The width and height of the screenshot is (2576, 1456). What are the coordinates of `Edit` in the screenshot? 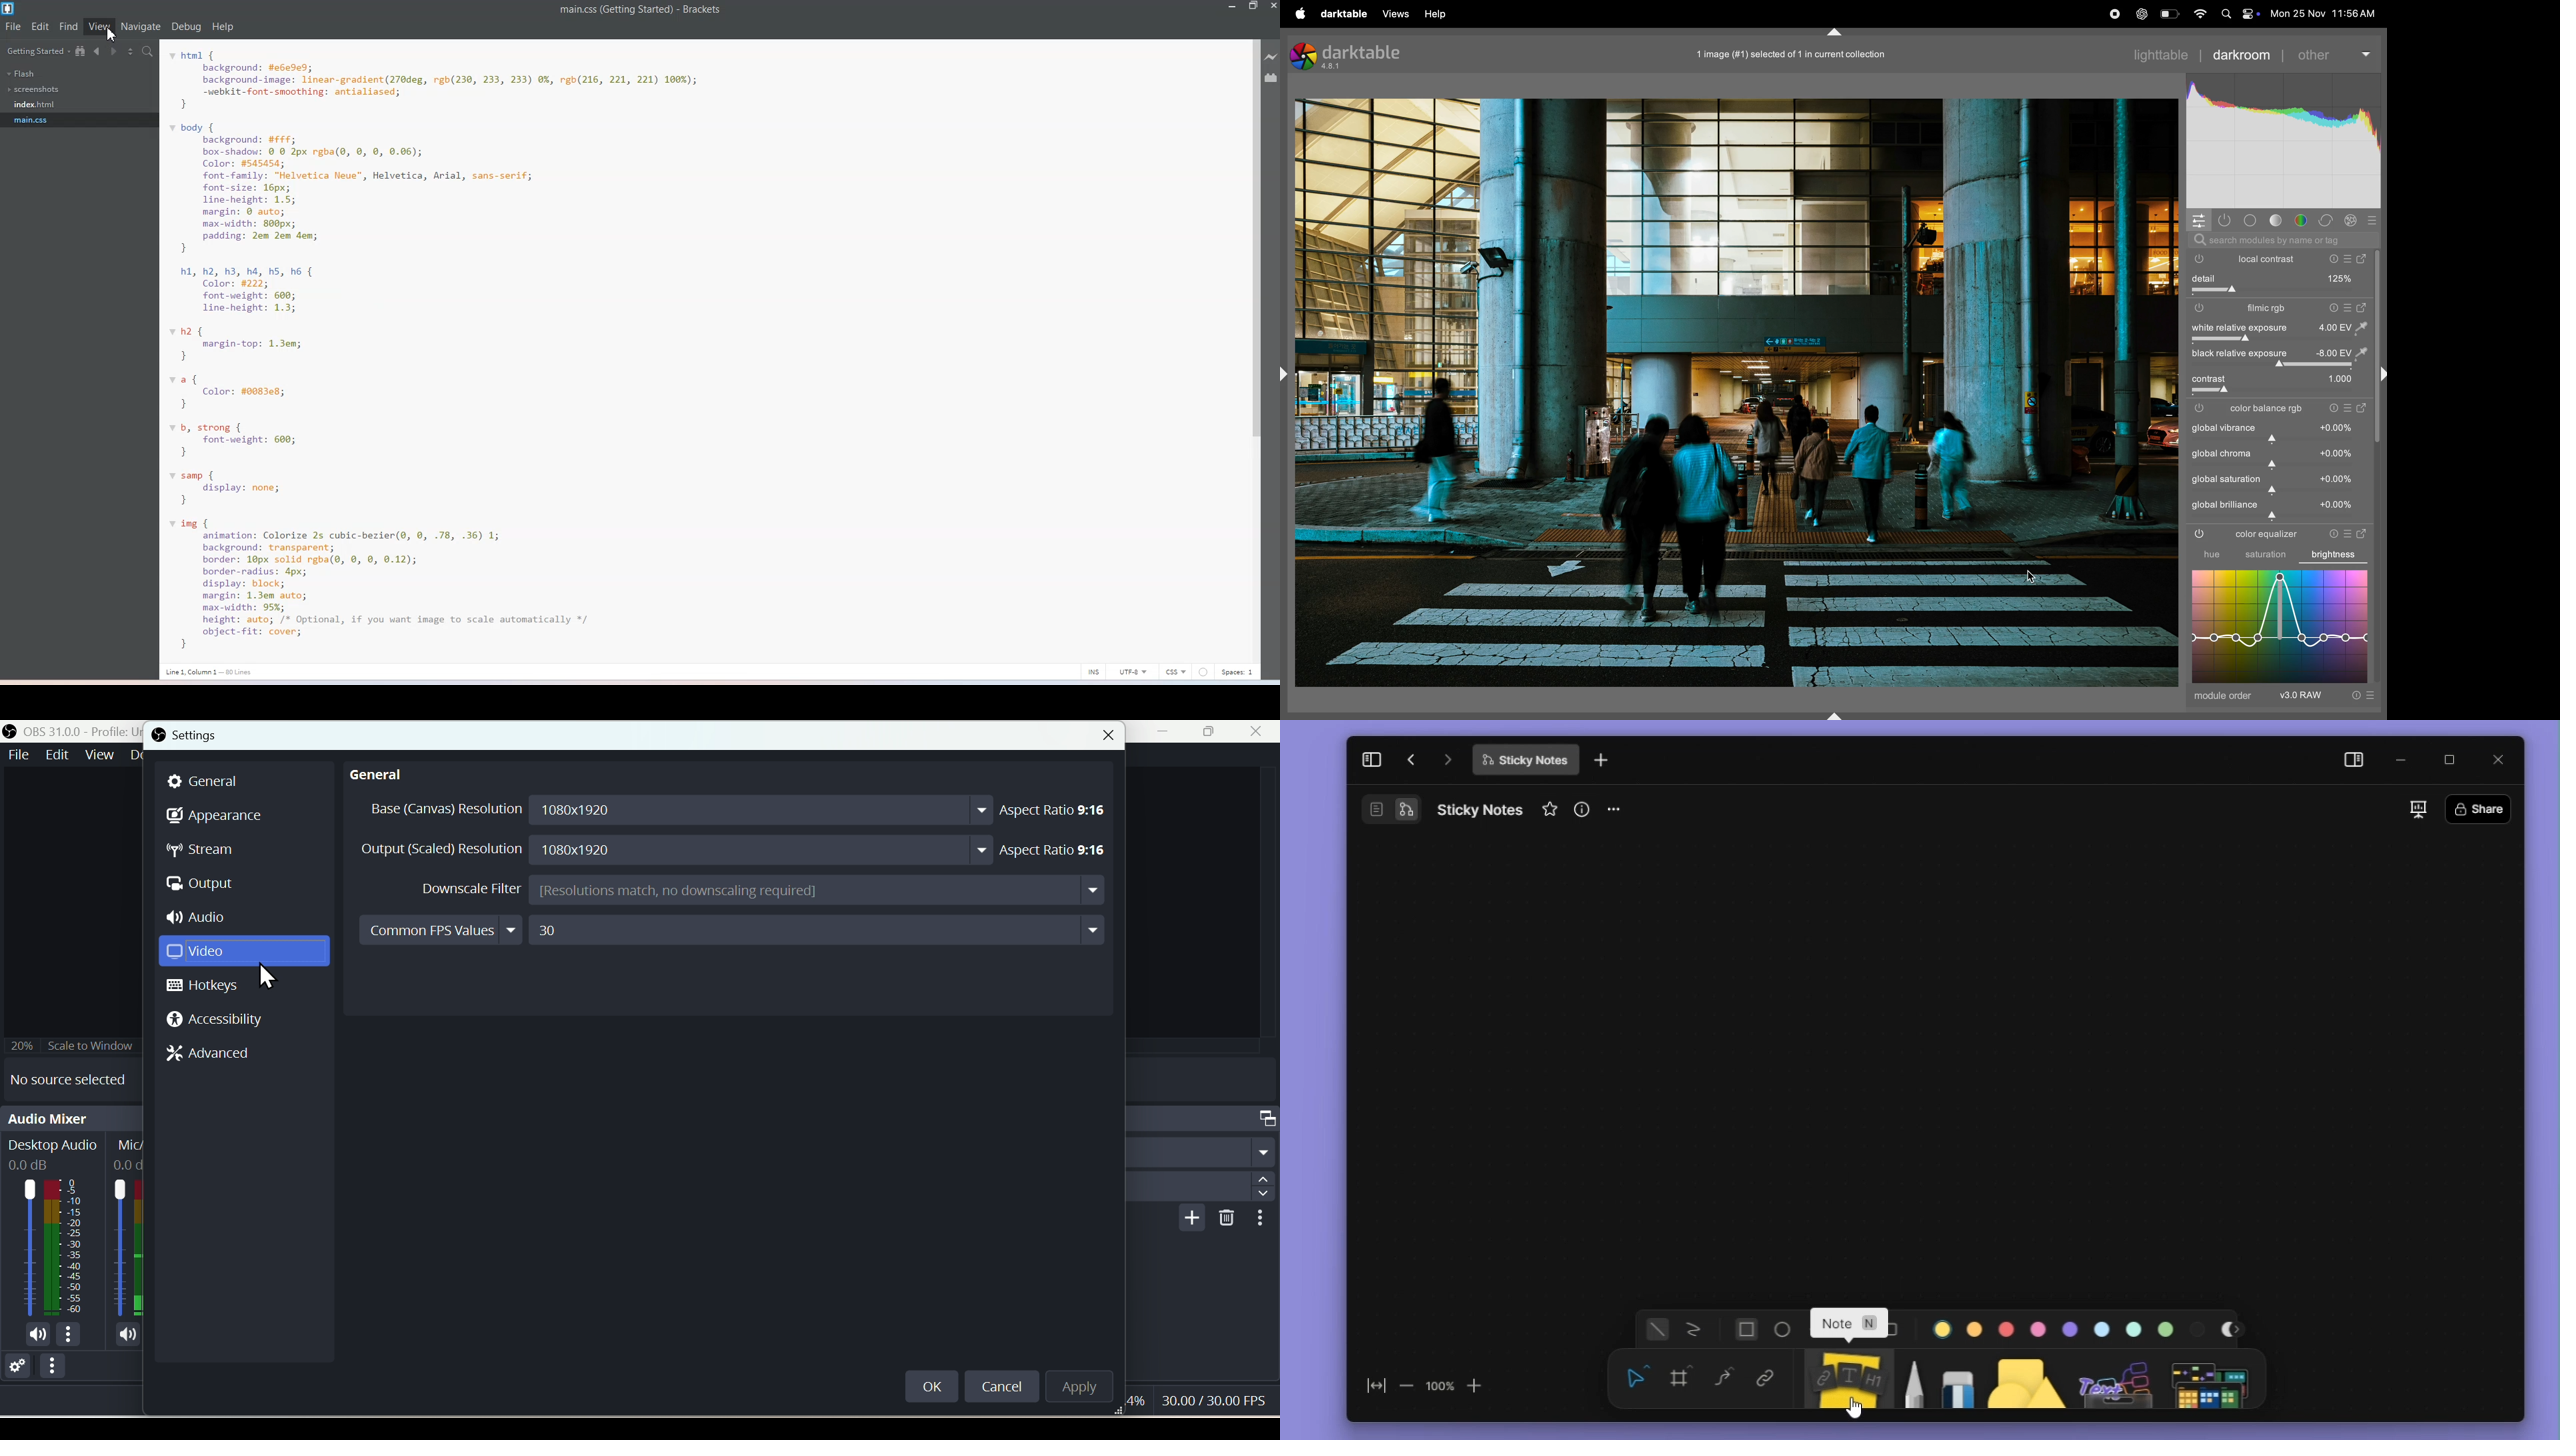 It's located at (57, 755).